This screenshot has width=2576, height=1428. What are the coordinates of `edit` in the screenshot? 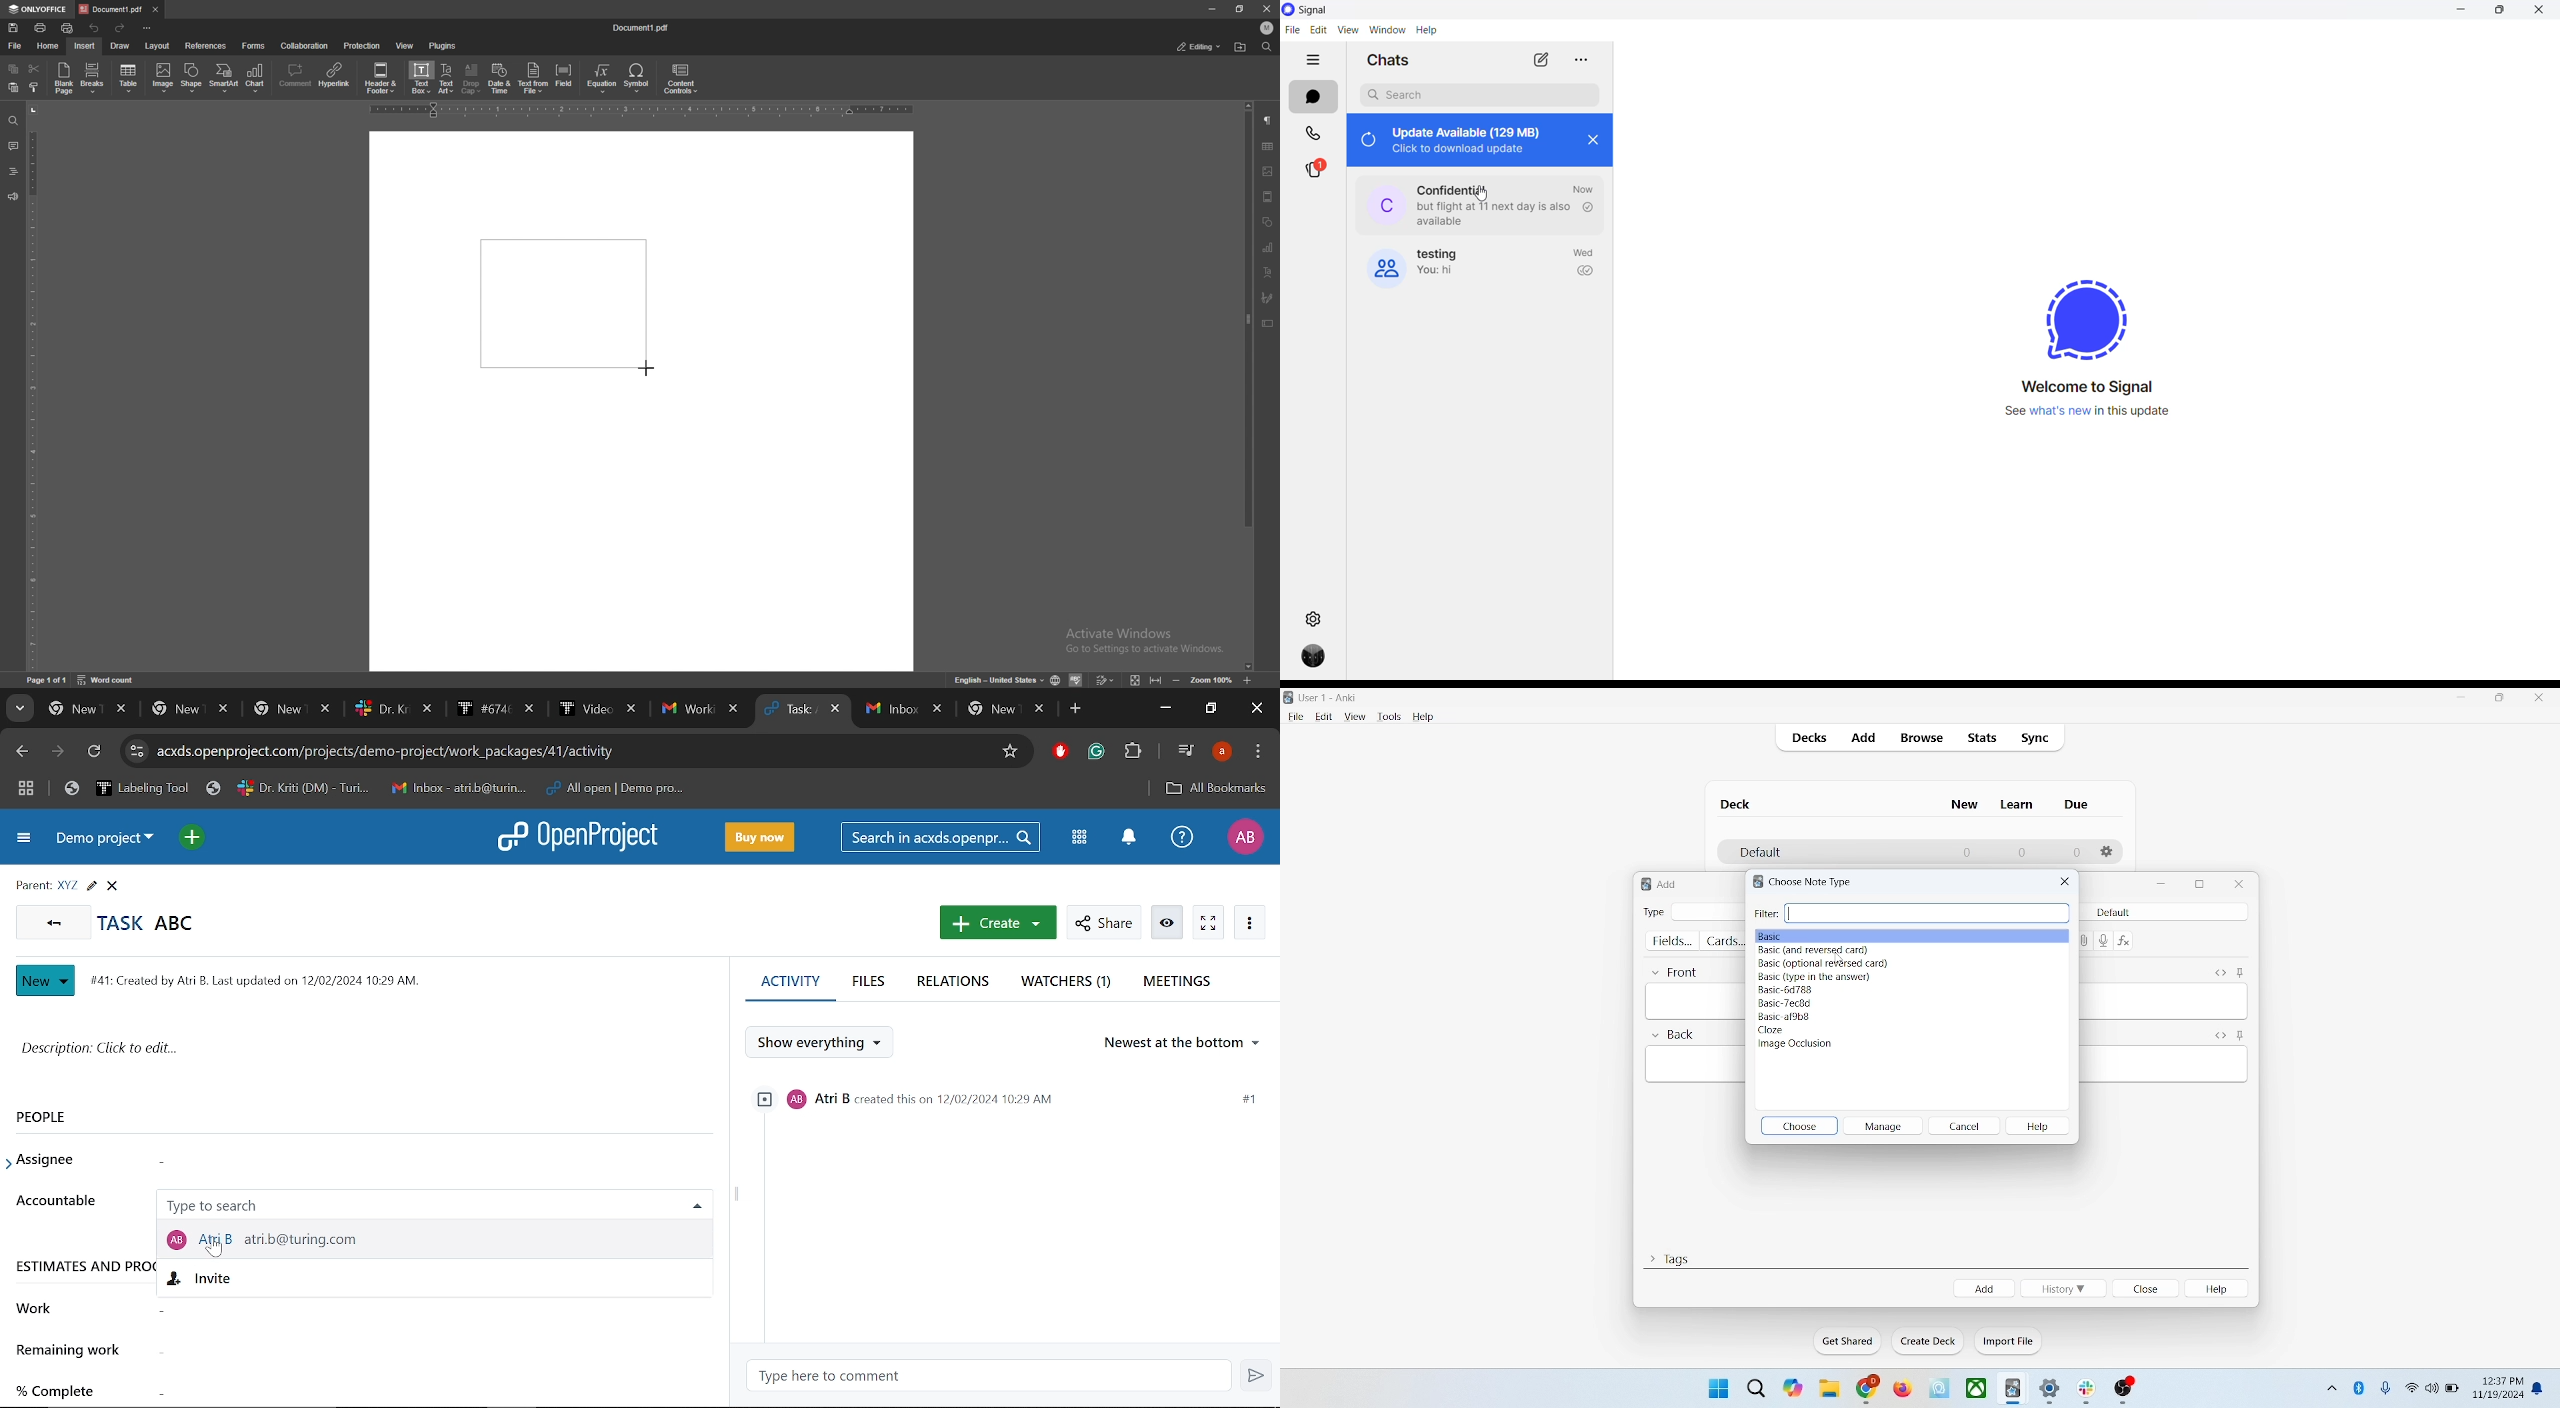 It's located at (1325, 716).